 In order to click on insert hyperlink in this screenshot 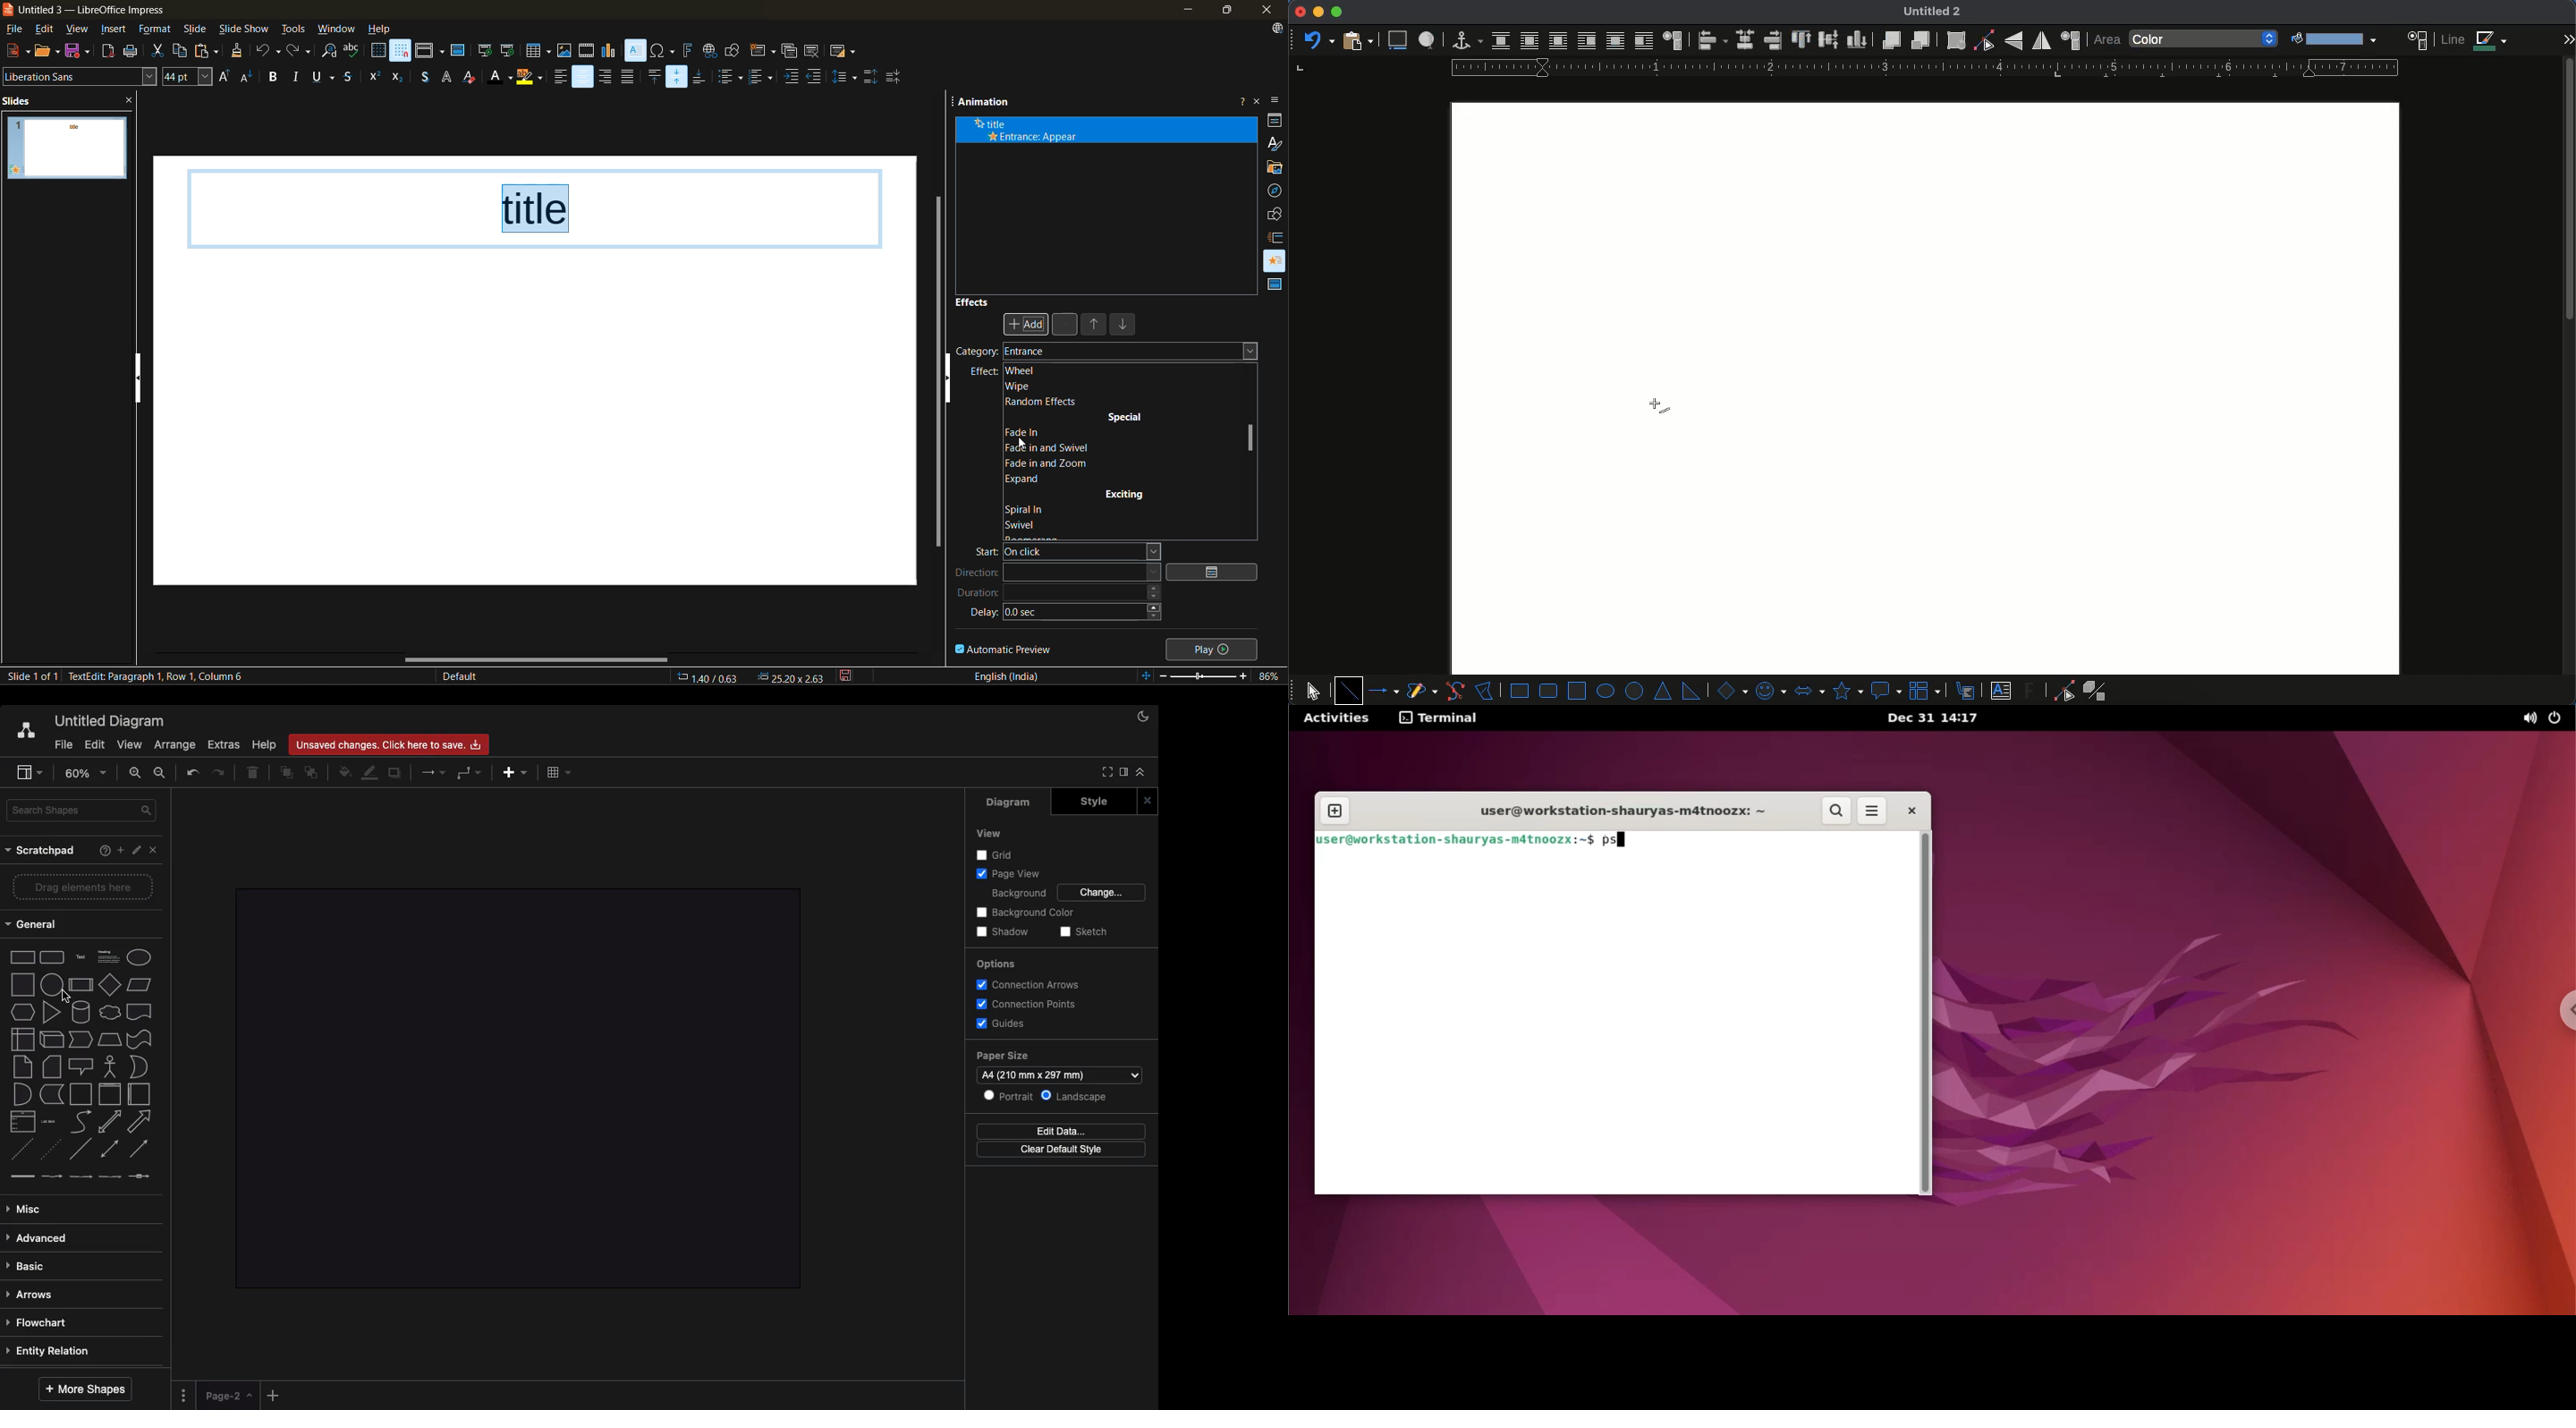, I will do `click(708, 50)`.